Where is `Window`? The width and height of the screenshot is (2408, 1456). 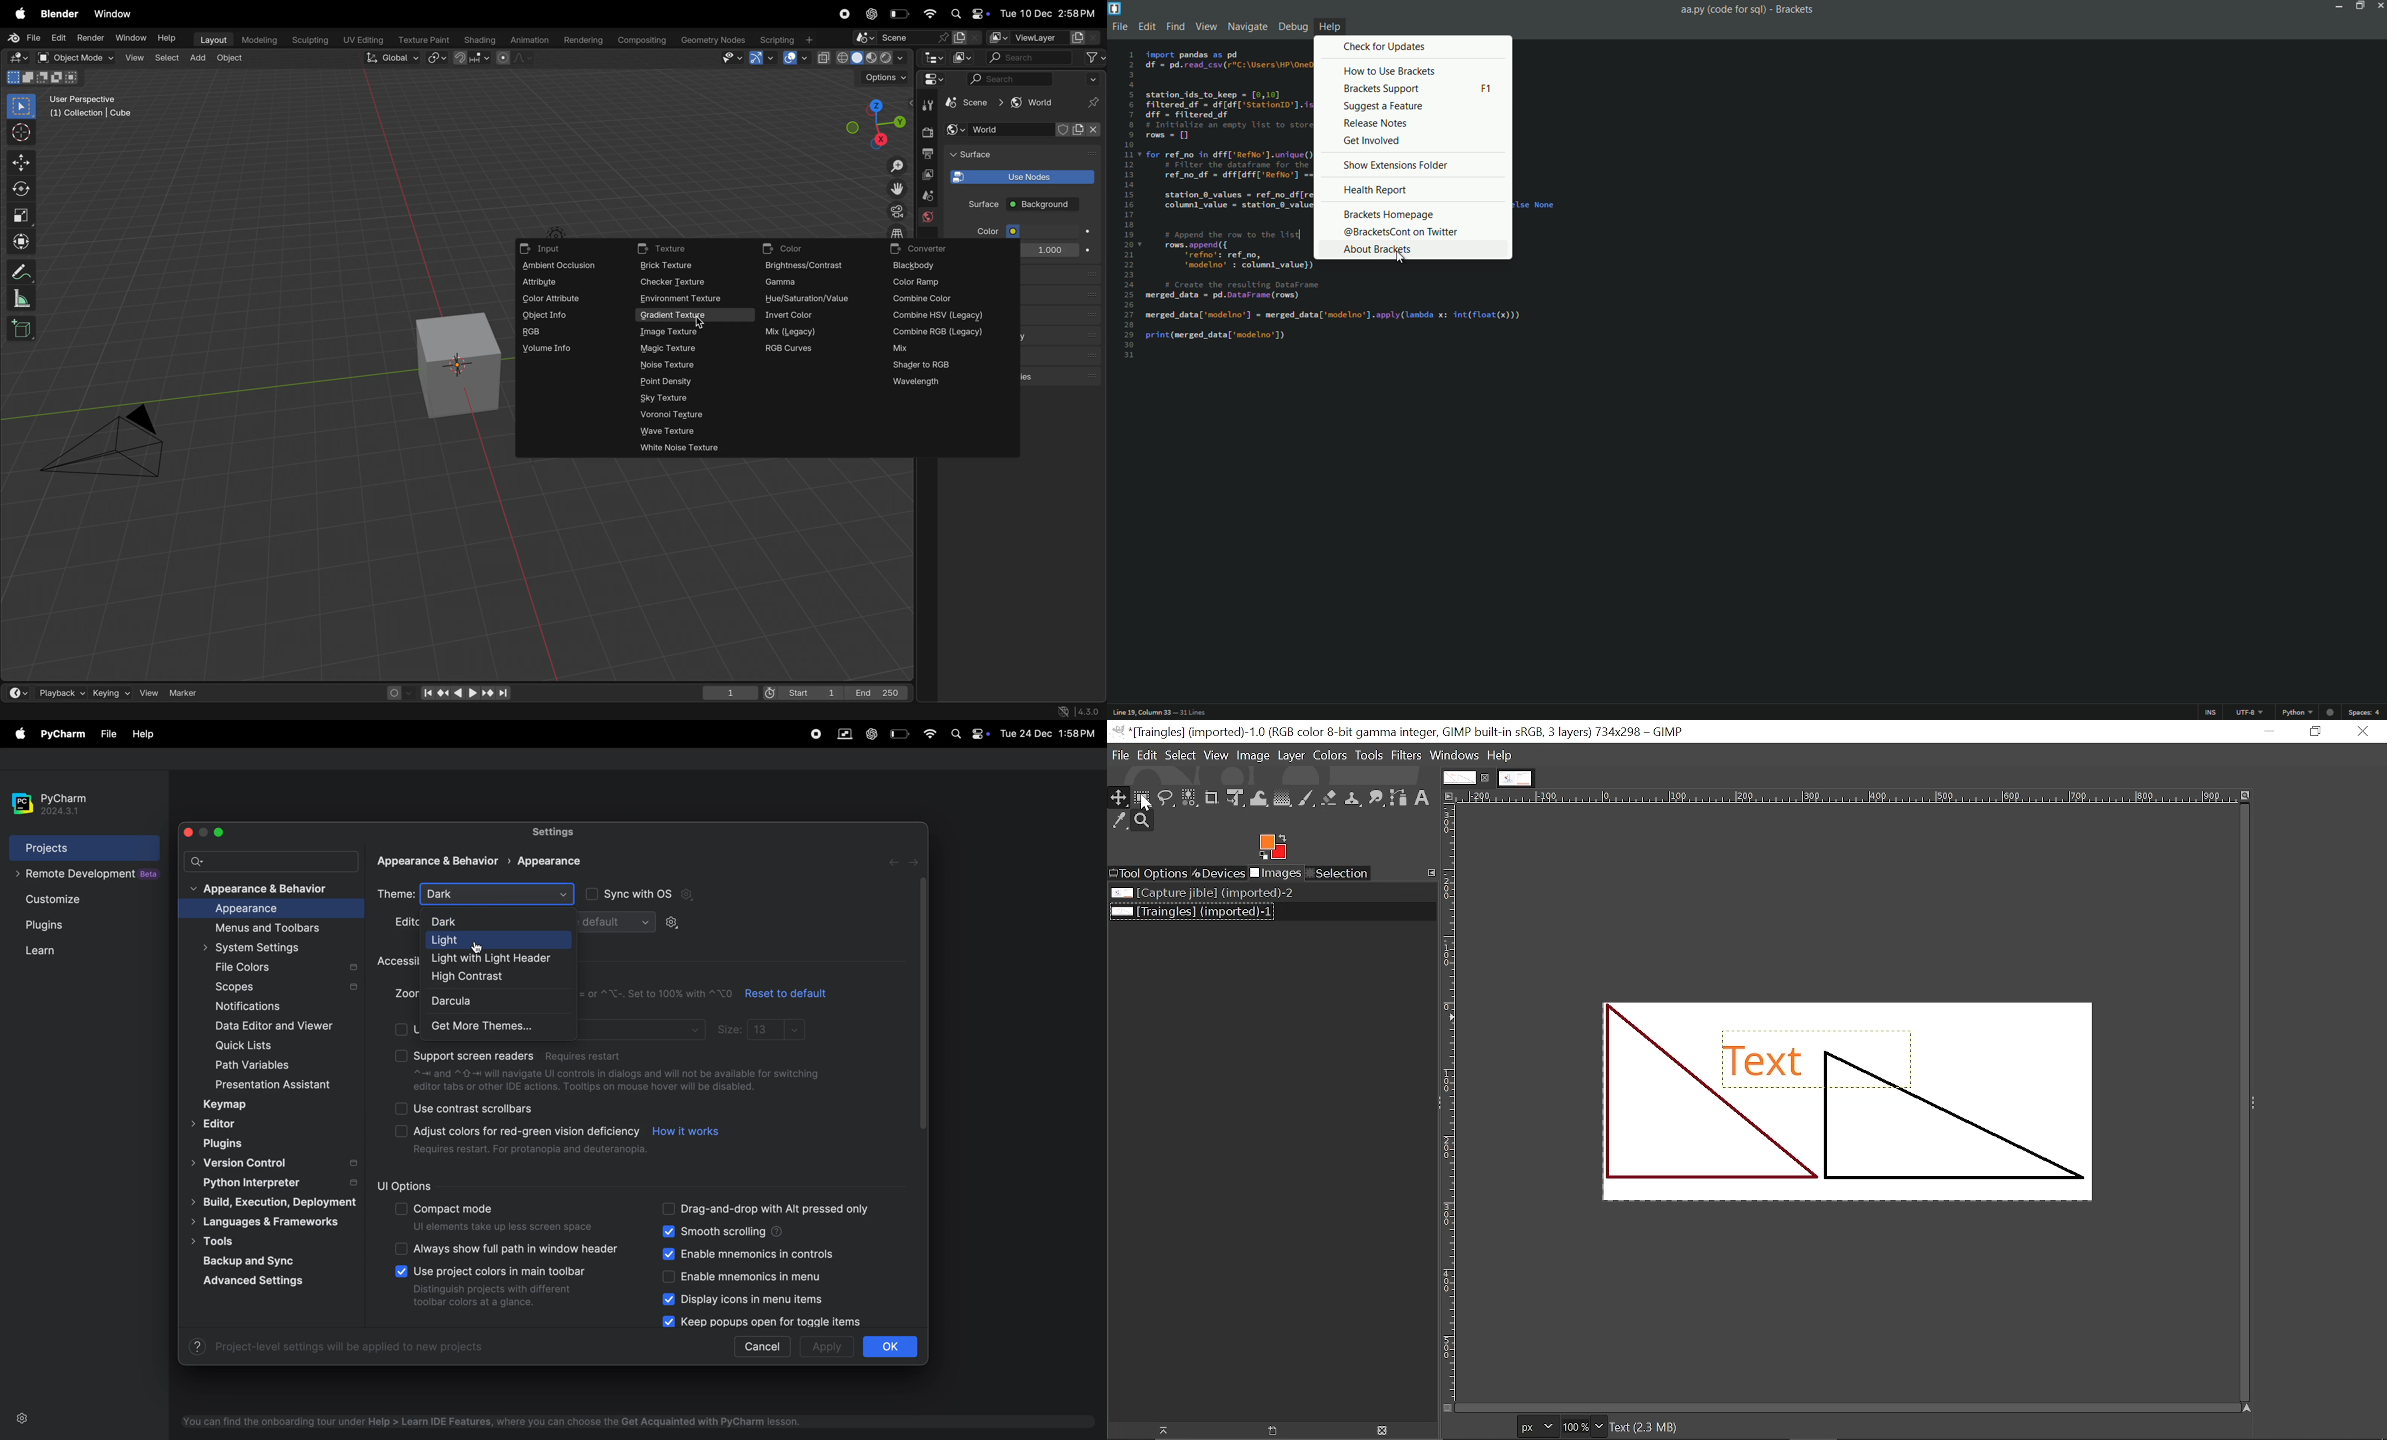 Window is located at coordinates (128, 38).